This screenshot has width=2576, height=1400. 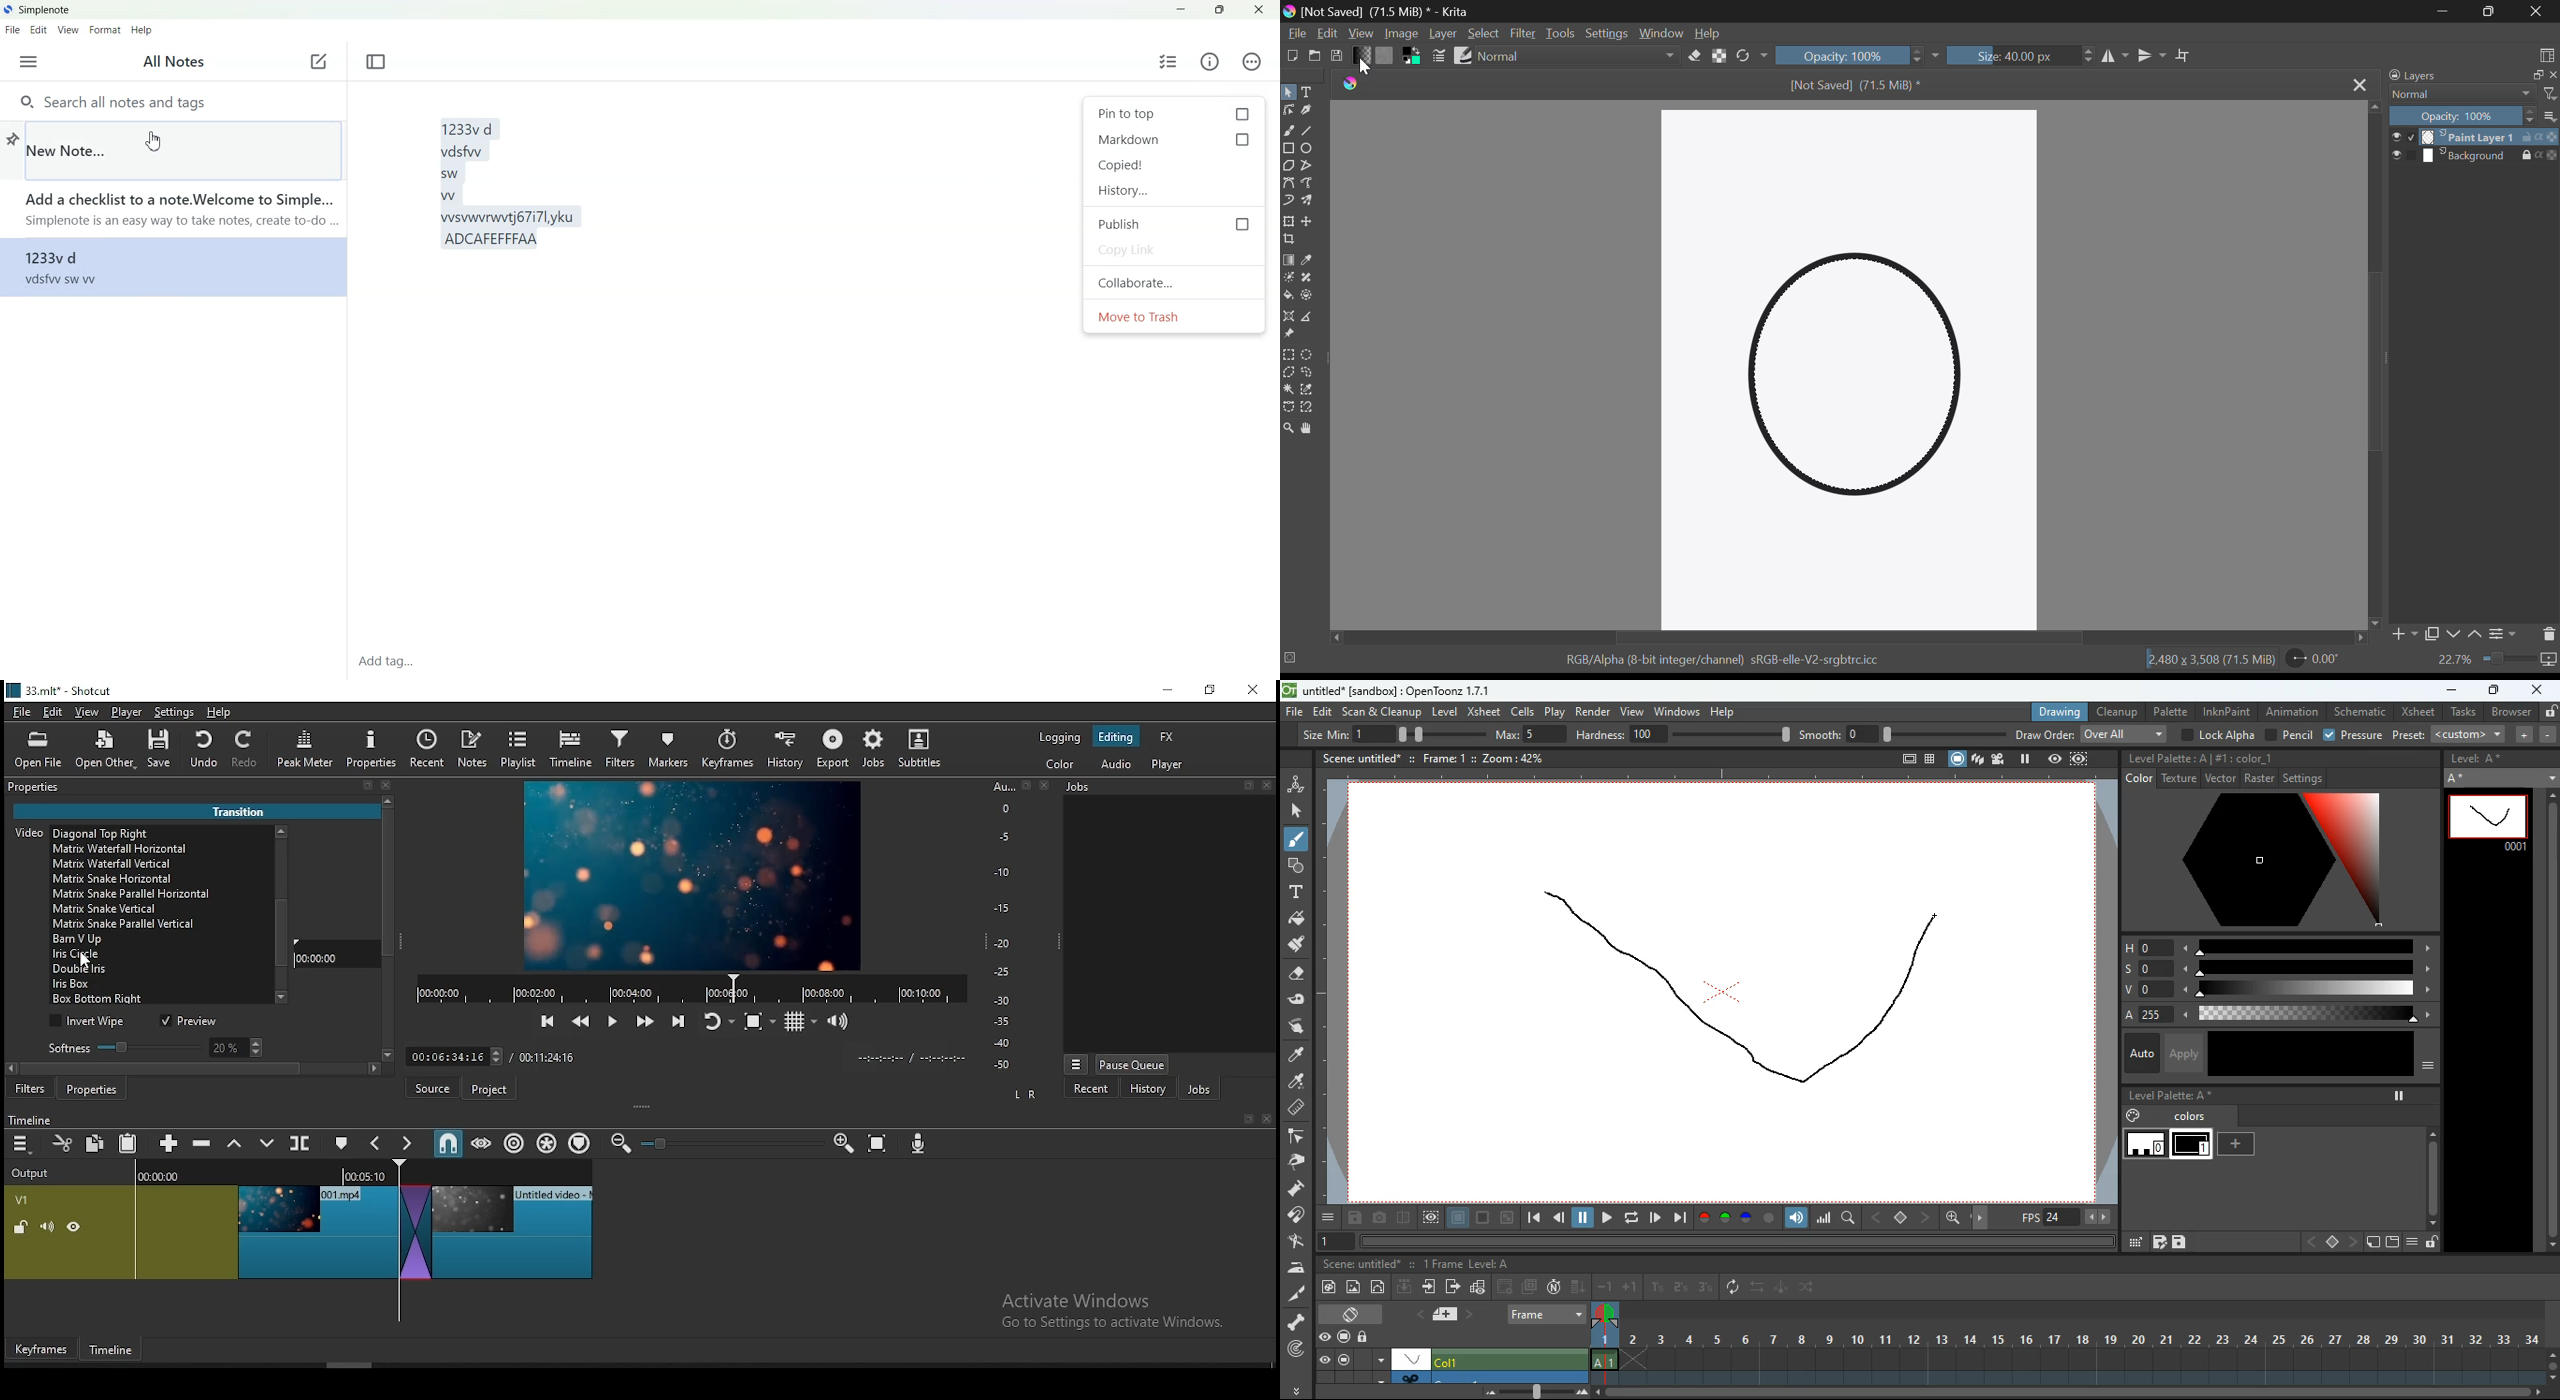 I want to click on filter, so click(x=2549, y=94).